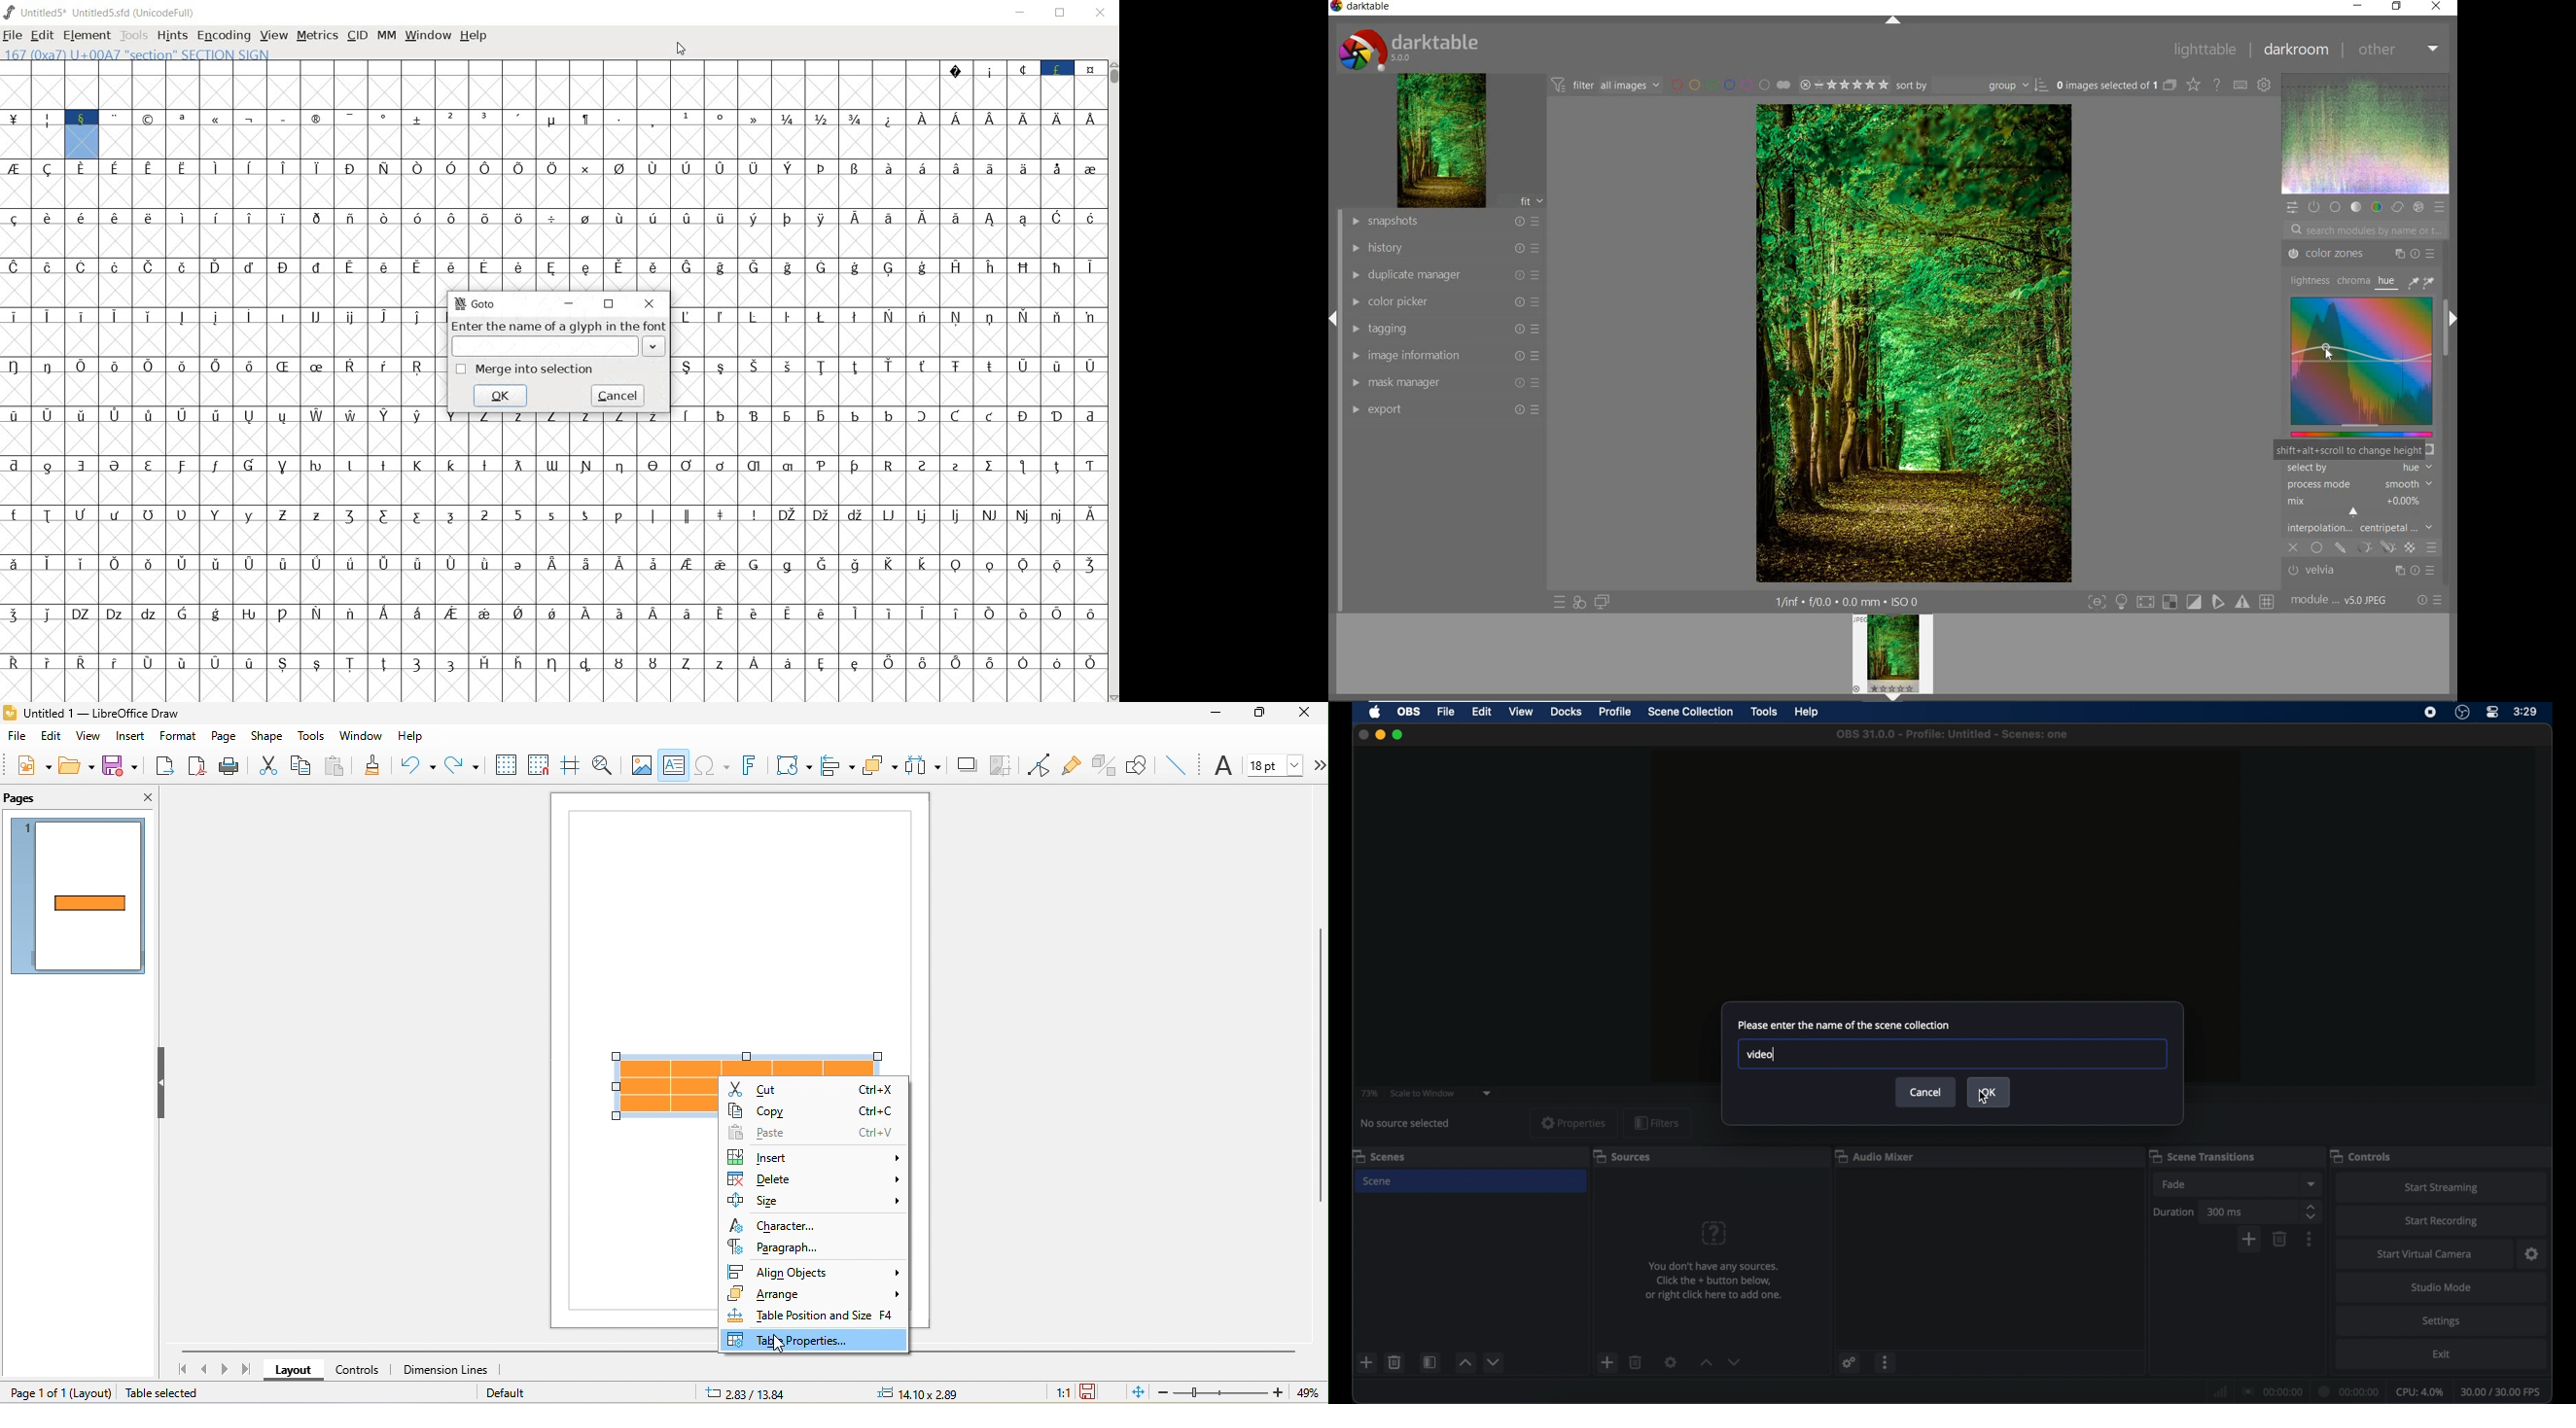 The image size is (2576, 1428). What do you see at coordinates (1062, 13) in the screenshot?
I see `restore down` at bounding box center [1062, 13].